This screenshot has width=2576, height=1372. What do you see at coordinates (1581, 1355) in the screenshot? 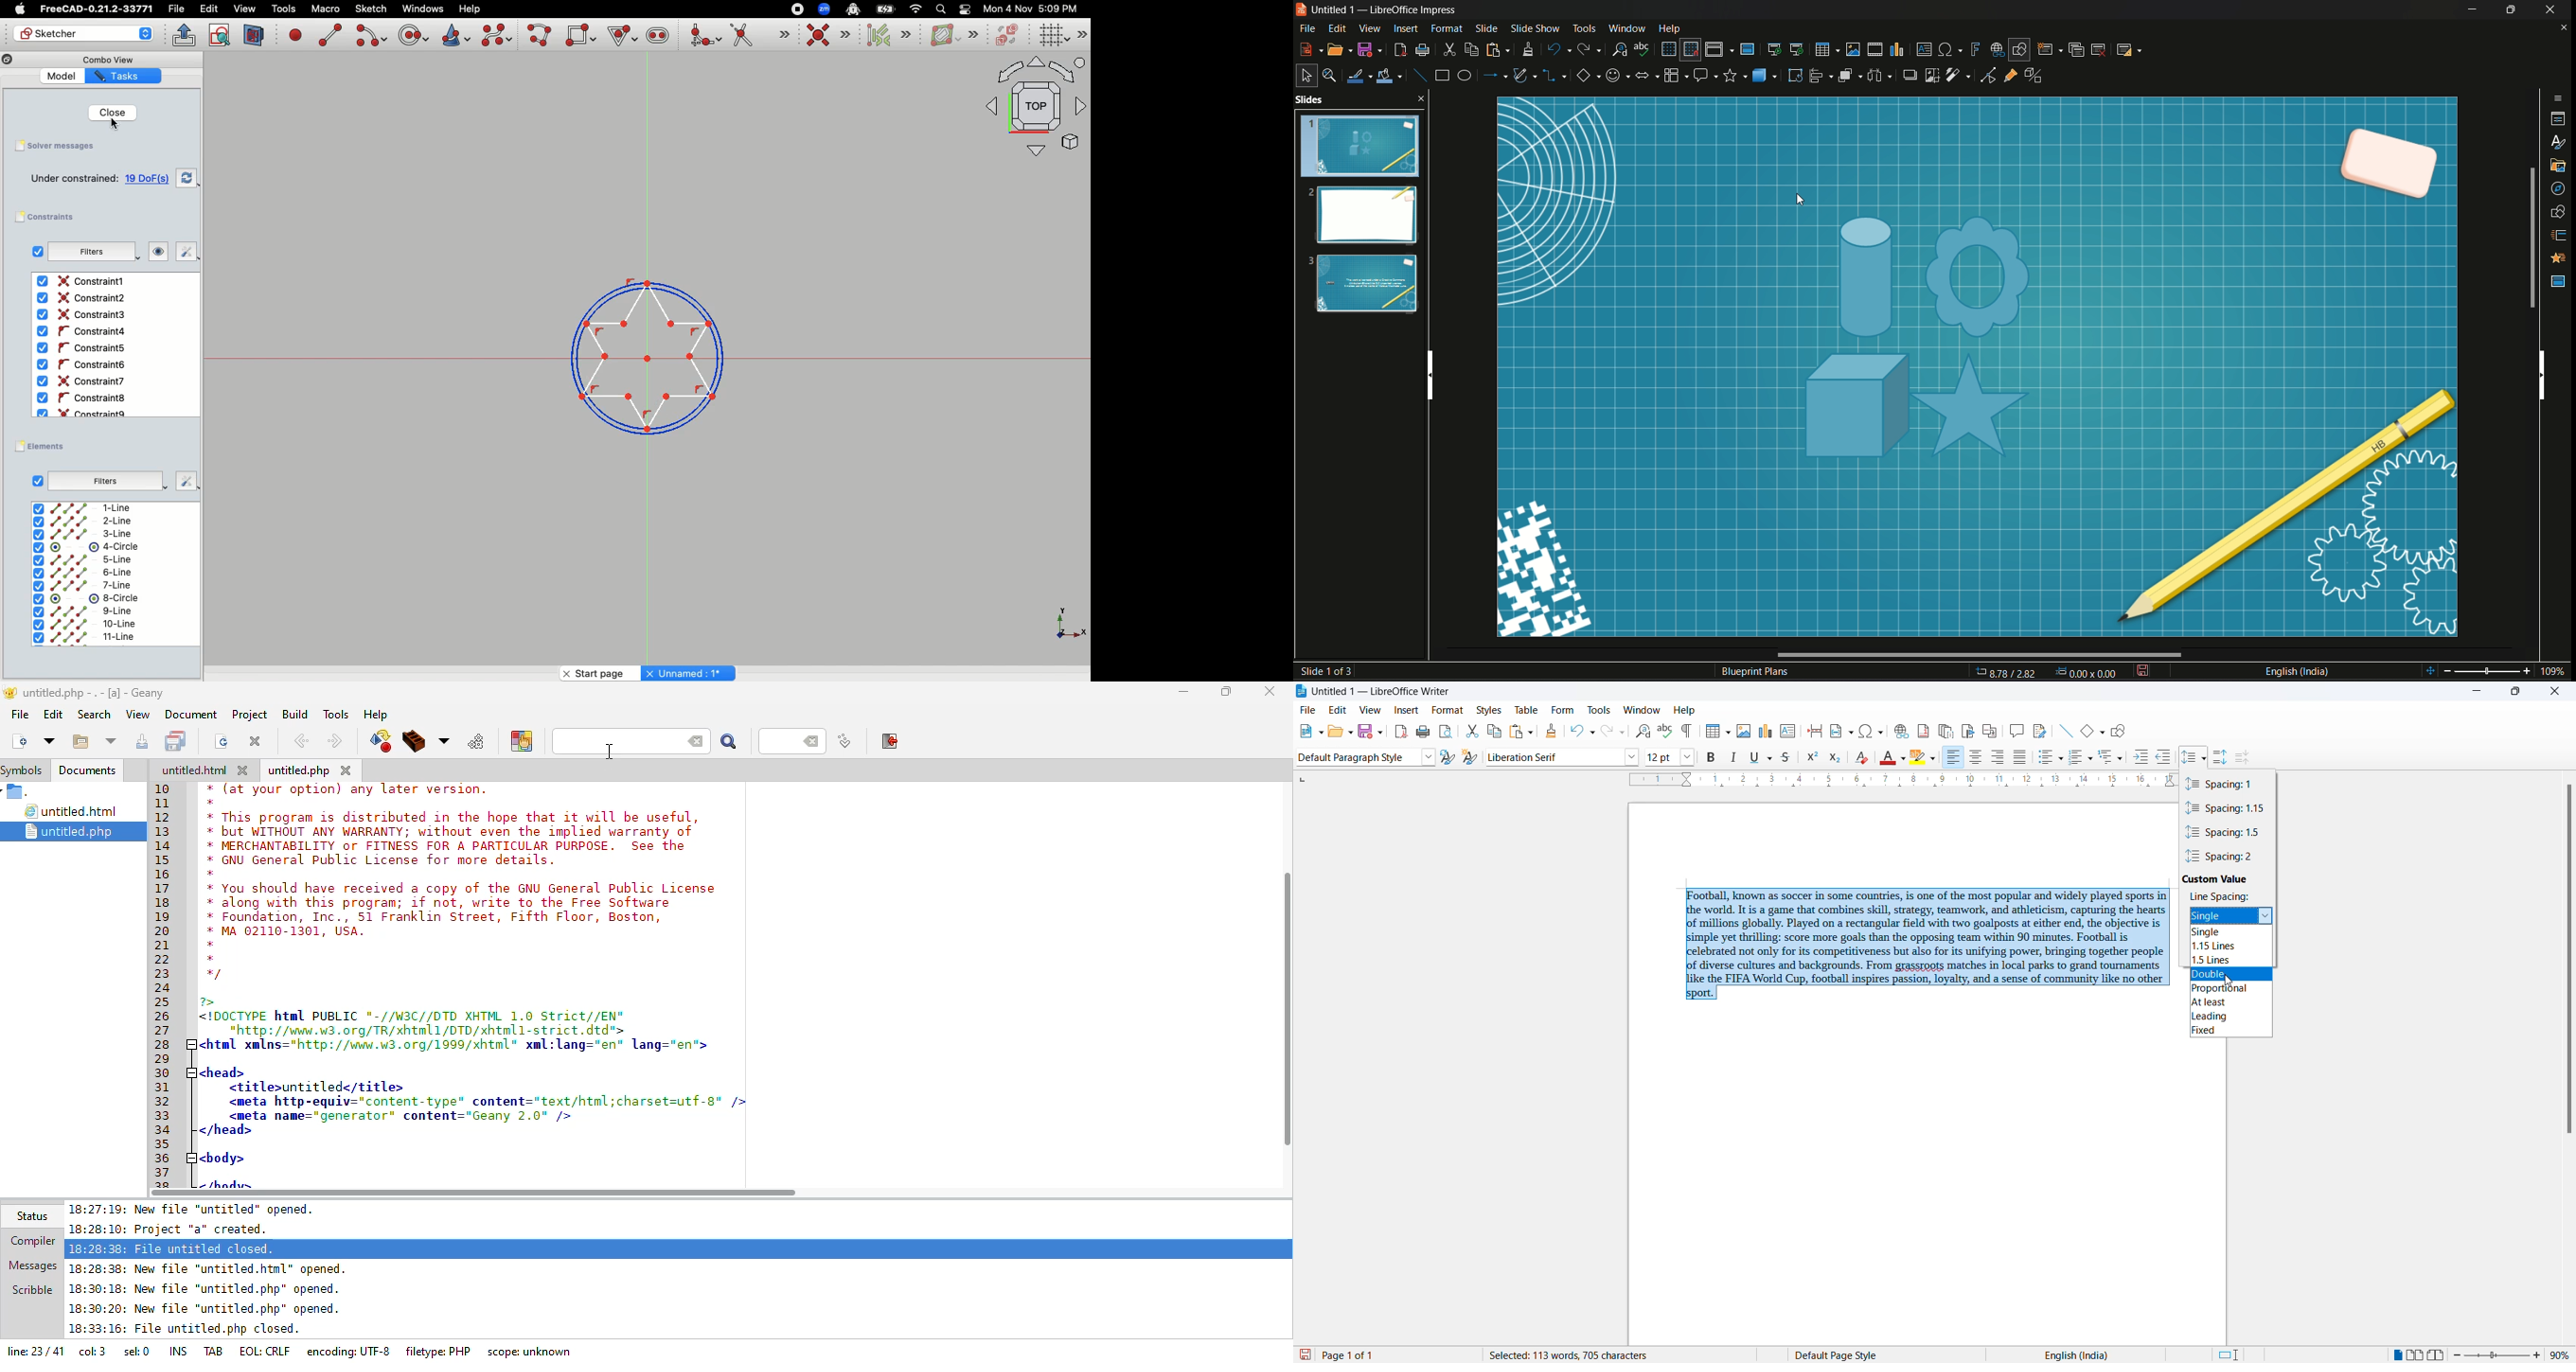
I see `word and character count` at bounding box center [1581, 1355].